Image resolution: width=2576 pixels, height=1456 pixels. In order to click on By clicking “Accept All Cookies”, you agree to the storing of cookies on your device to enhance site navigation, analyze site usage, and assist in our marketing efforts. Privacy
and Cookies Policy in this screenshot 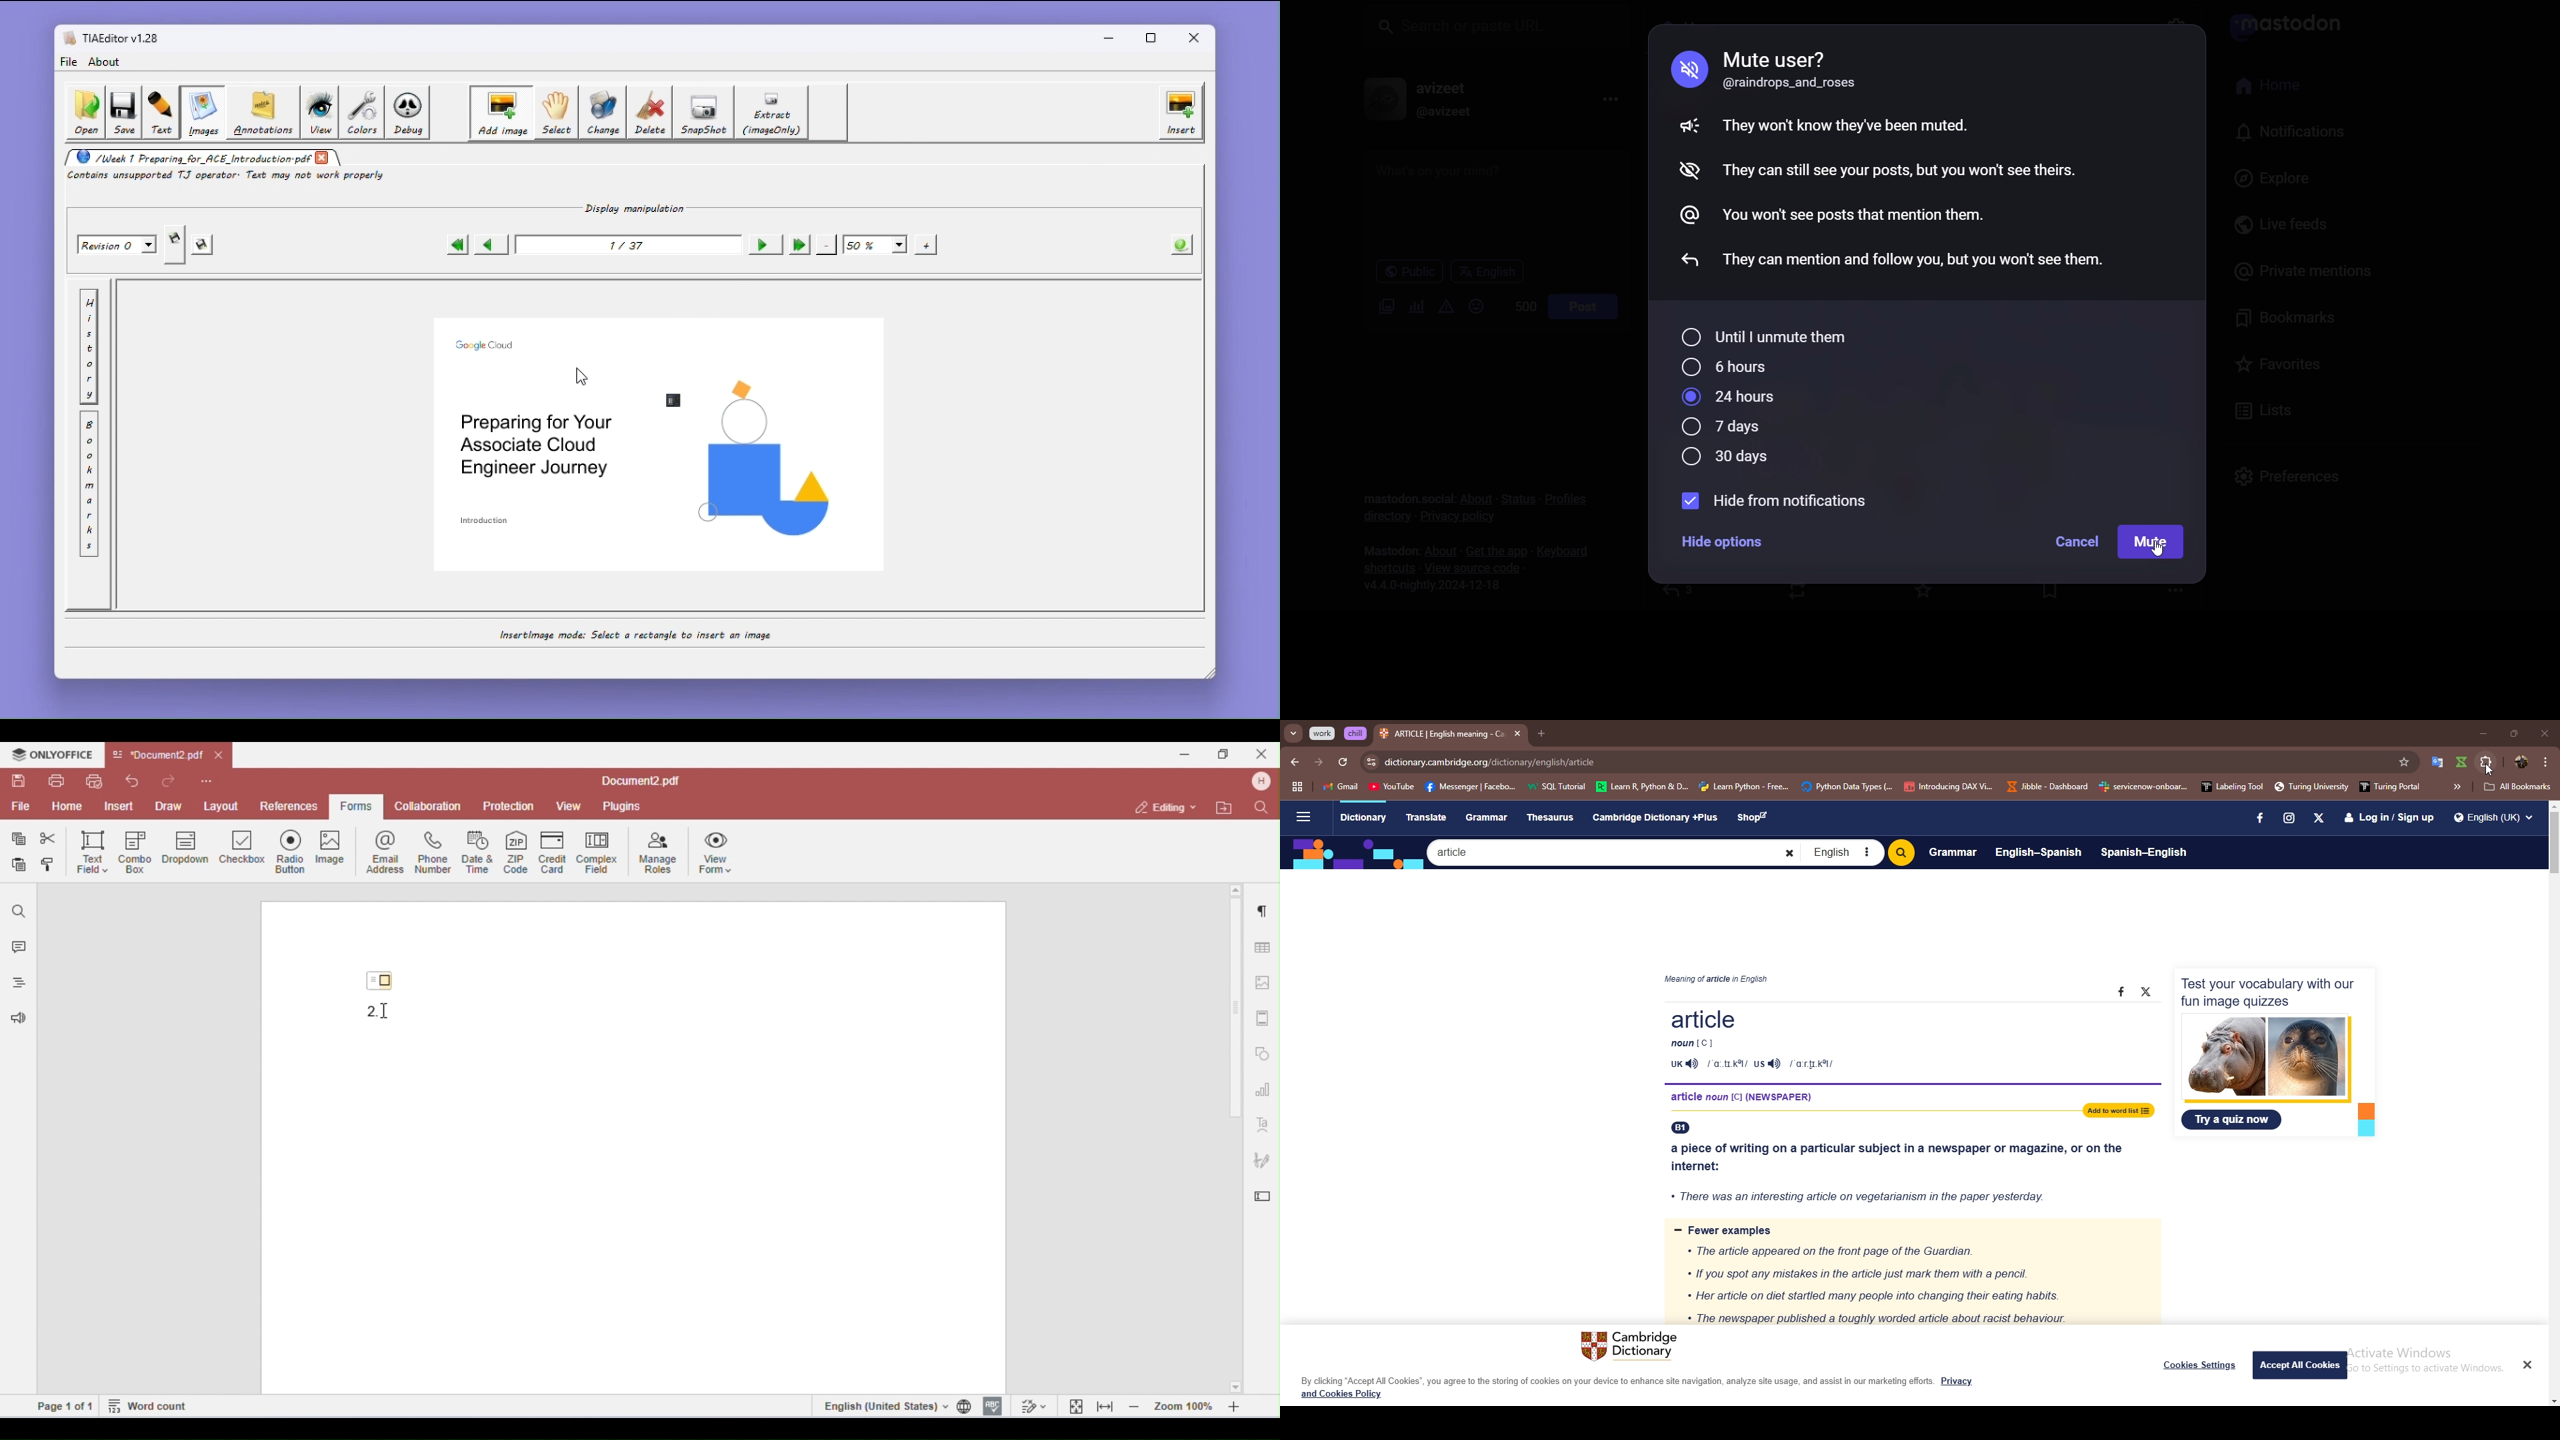, I will do `click(1637, 1388)`.